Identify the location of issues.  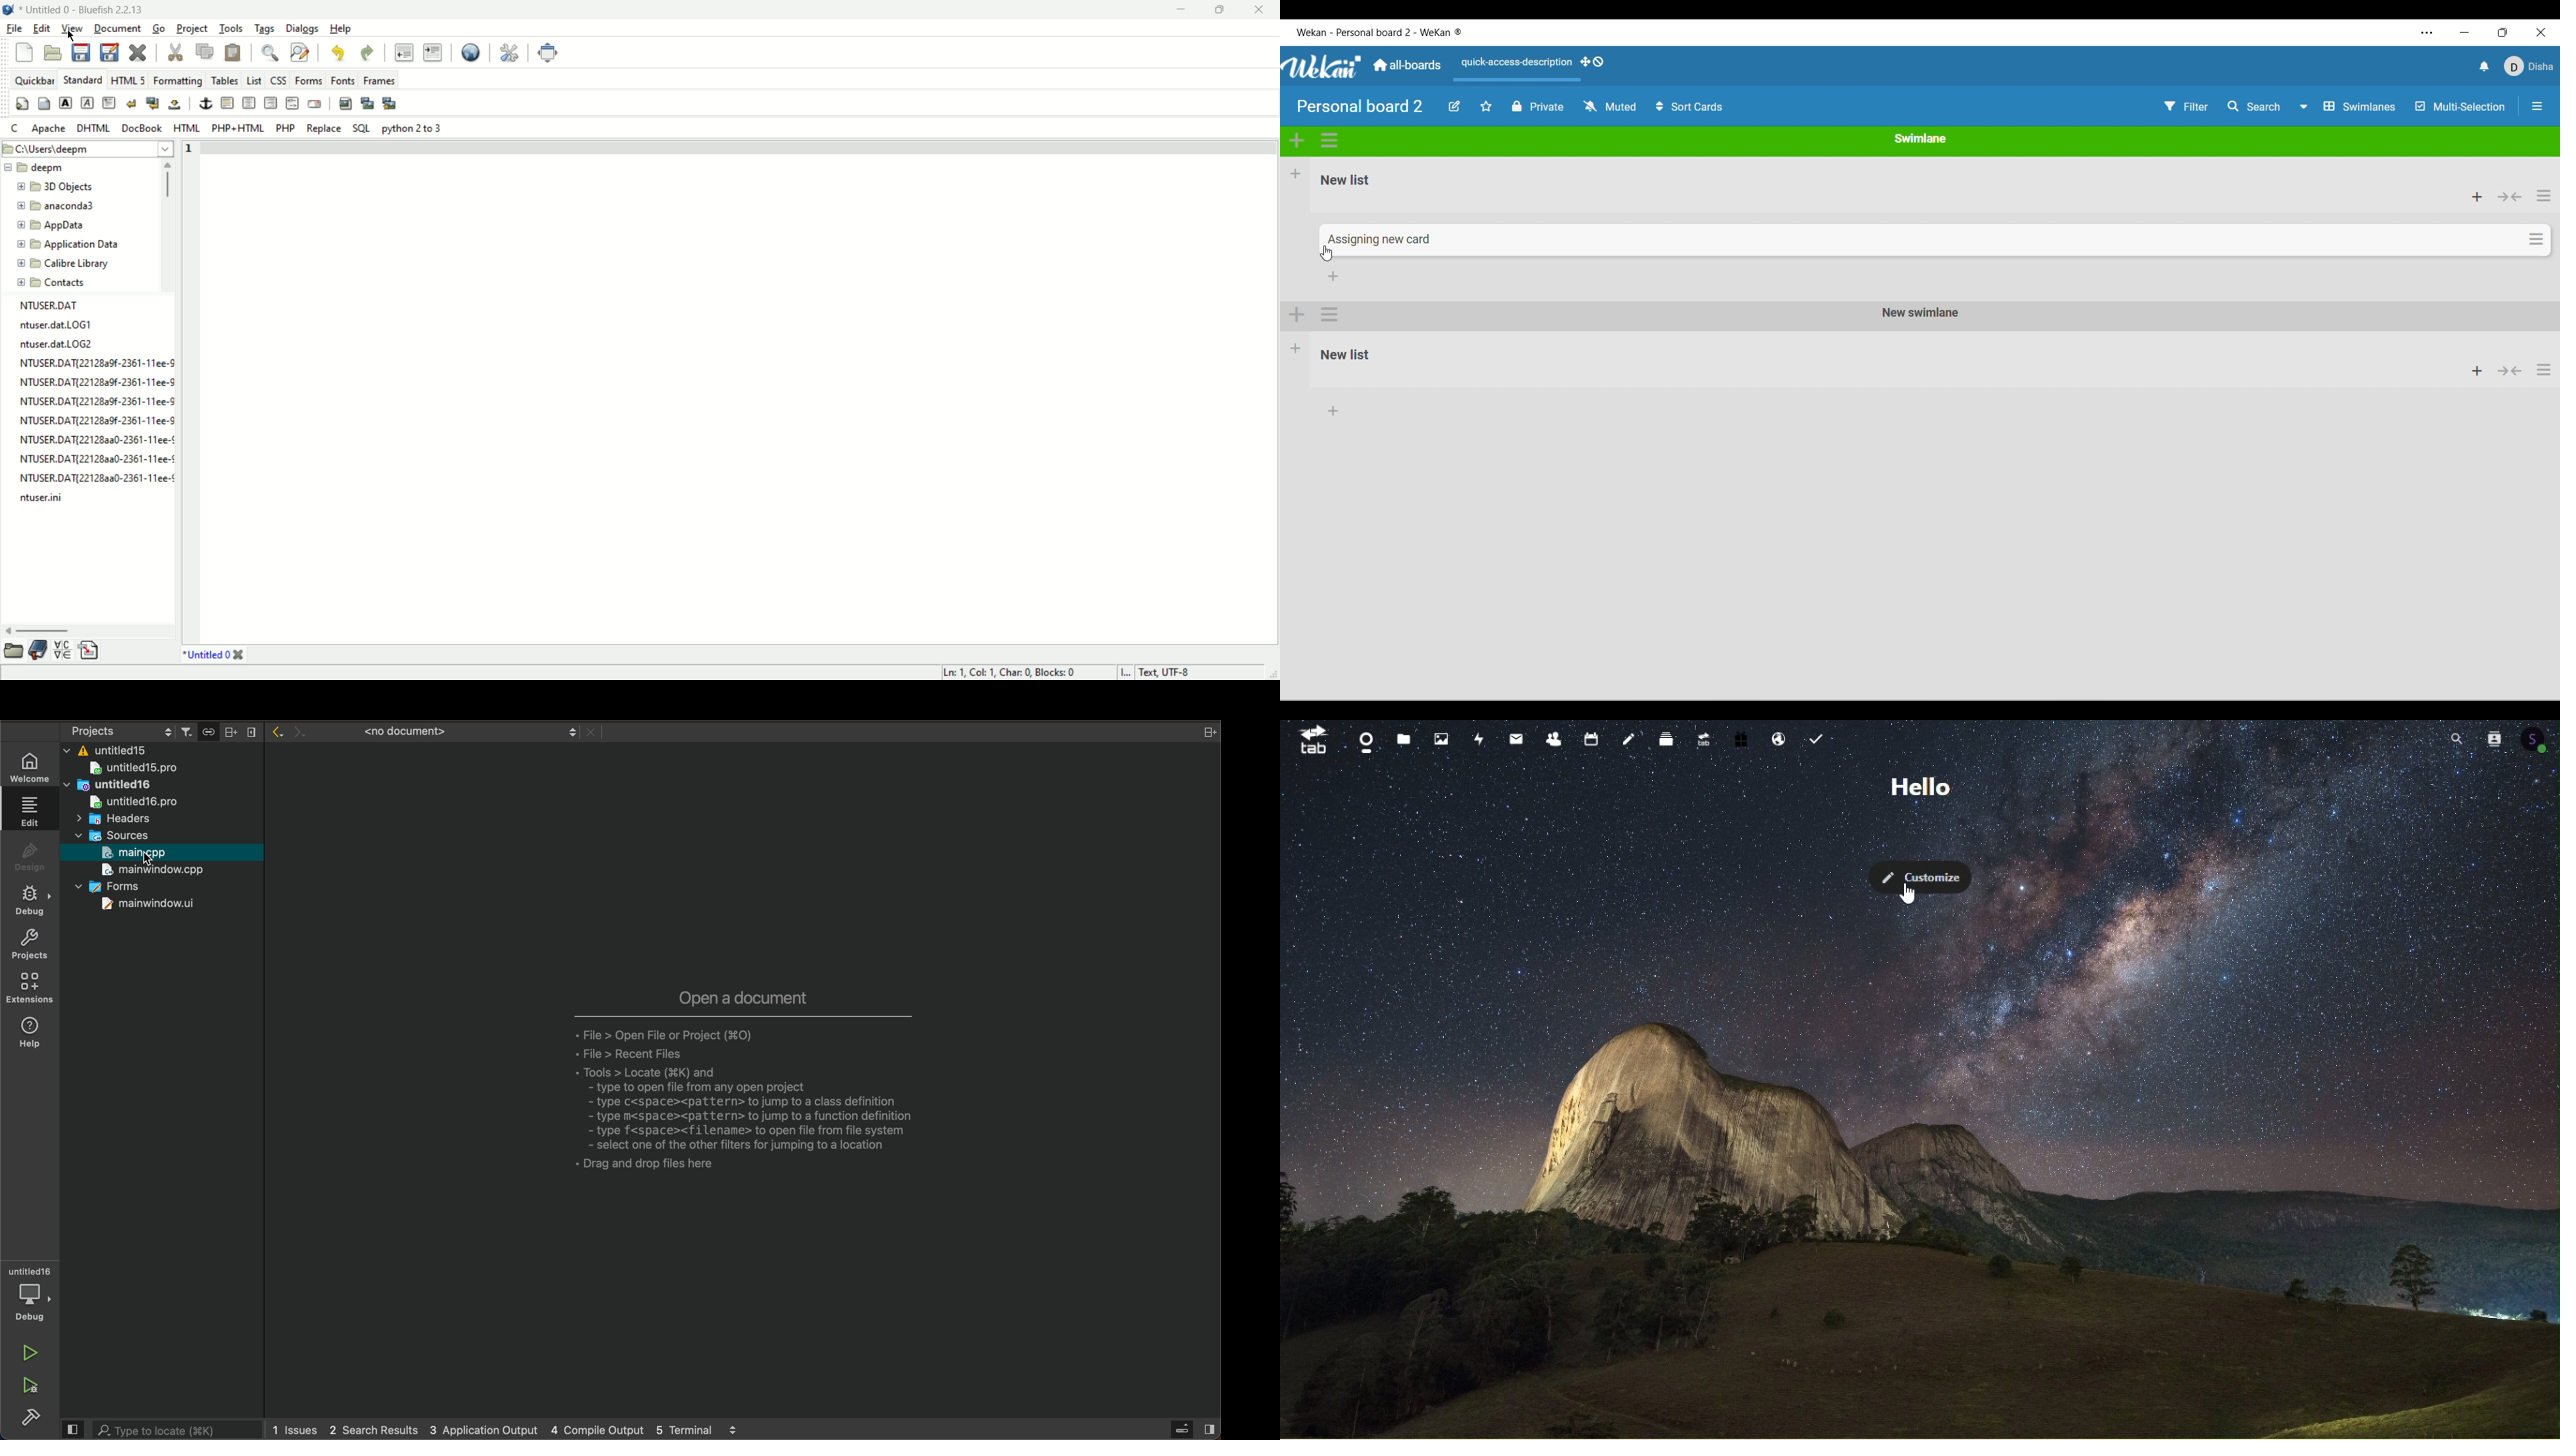
(294, 1429).